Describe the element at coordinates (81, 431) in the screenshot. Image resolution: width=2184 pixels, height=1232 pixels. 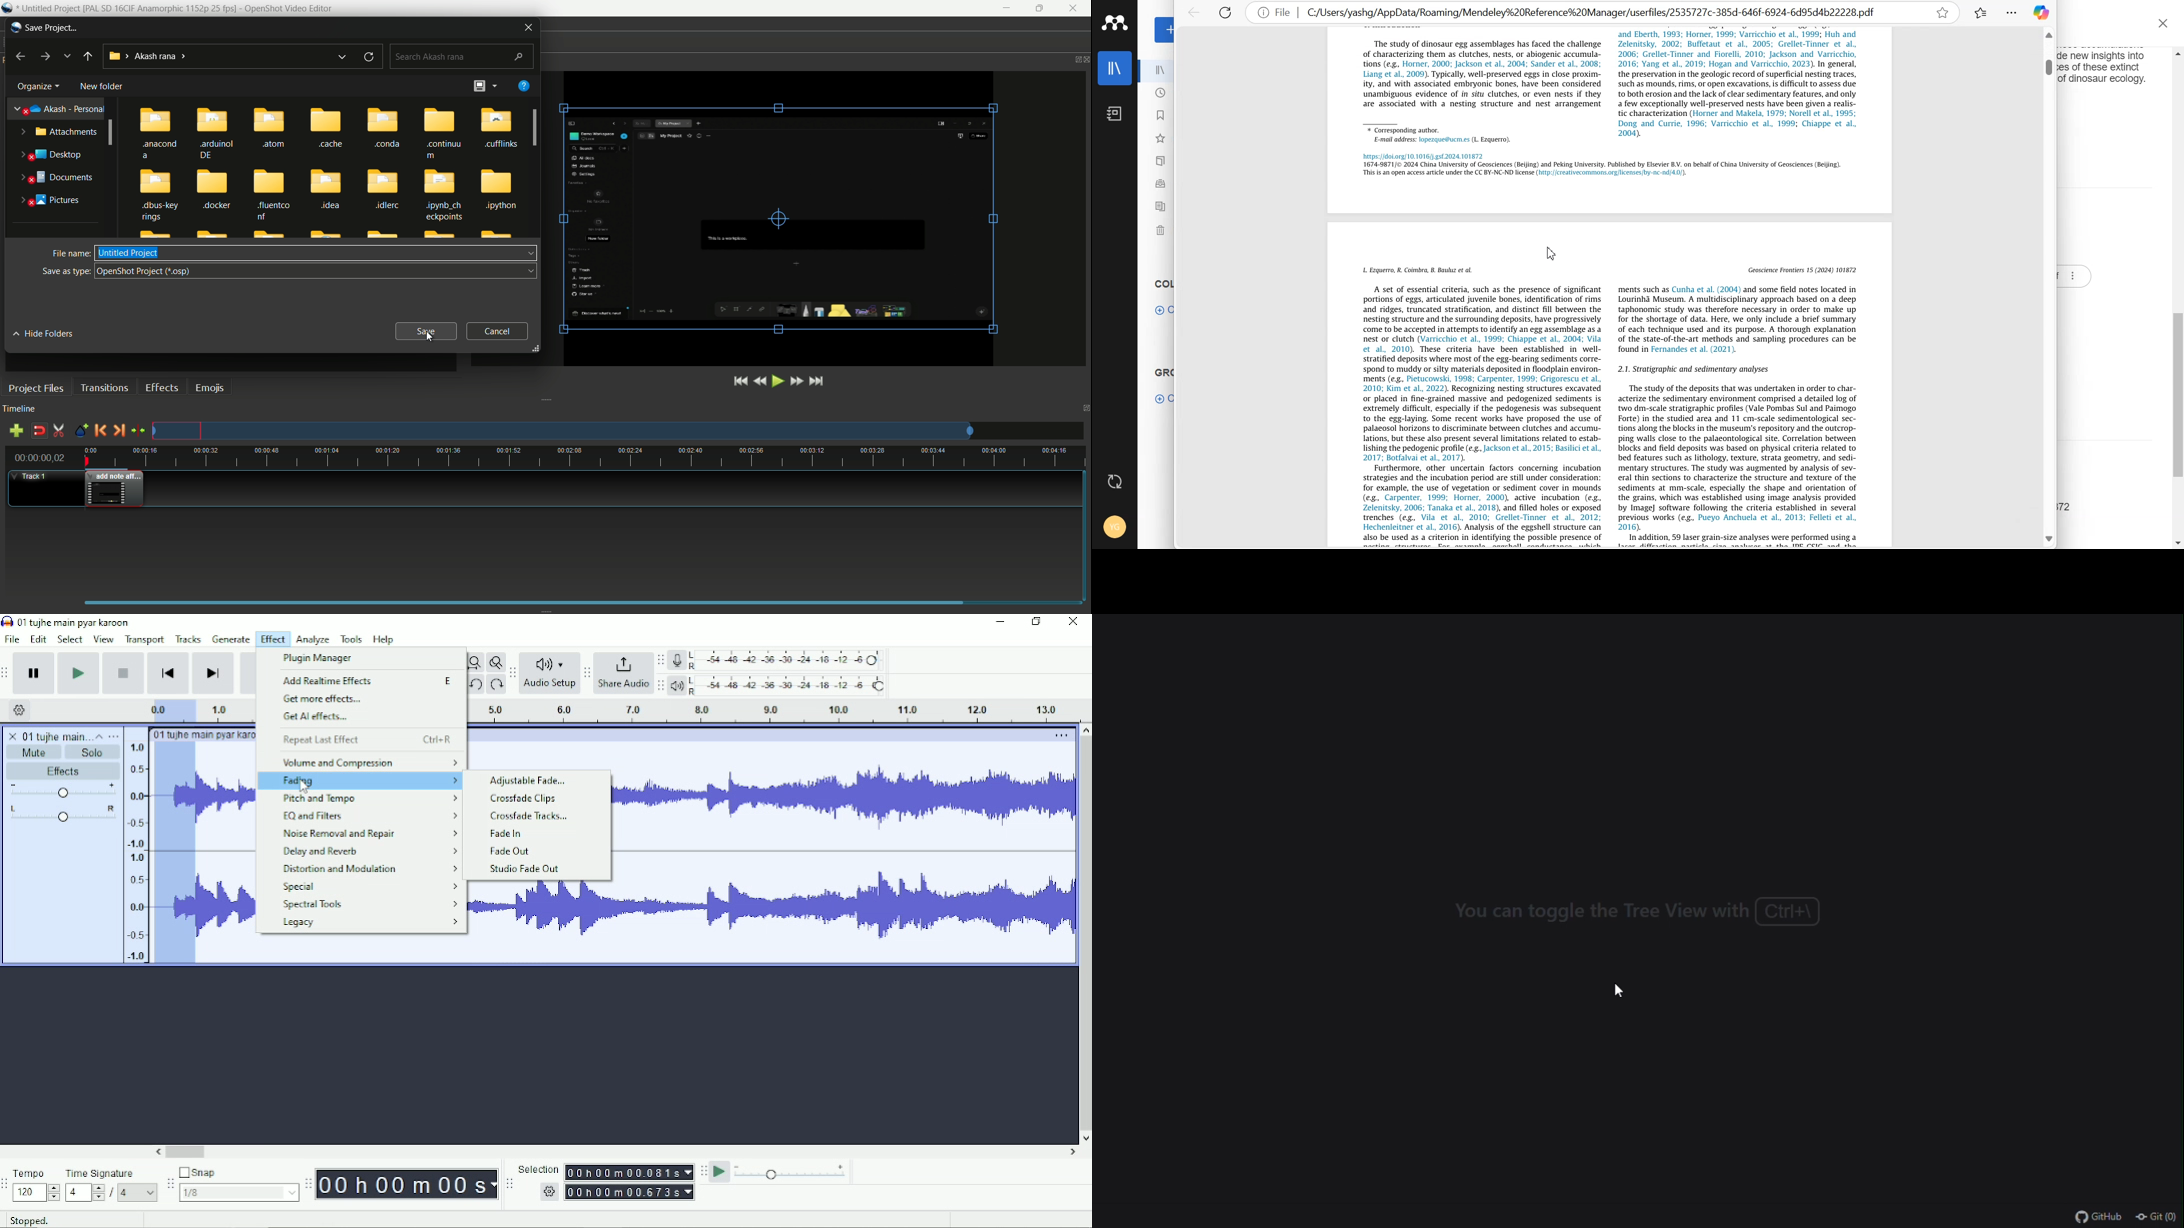
I see `create marker` at that location.